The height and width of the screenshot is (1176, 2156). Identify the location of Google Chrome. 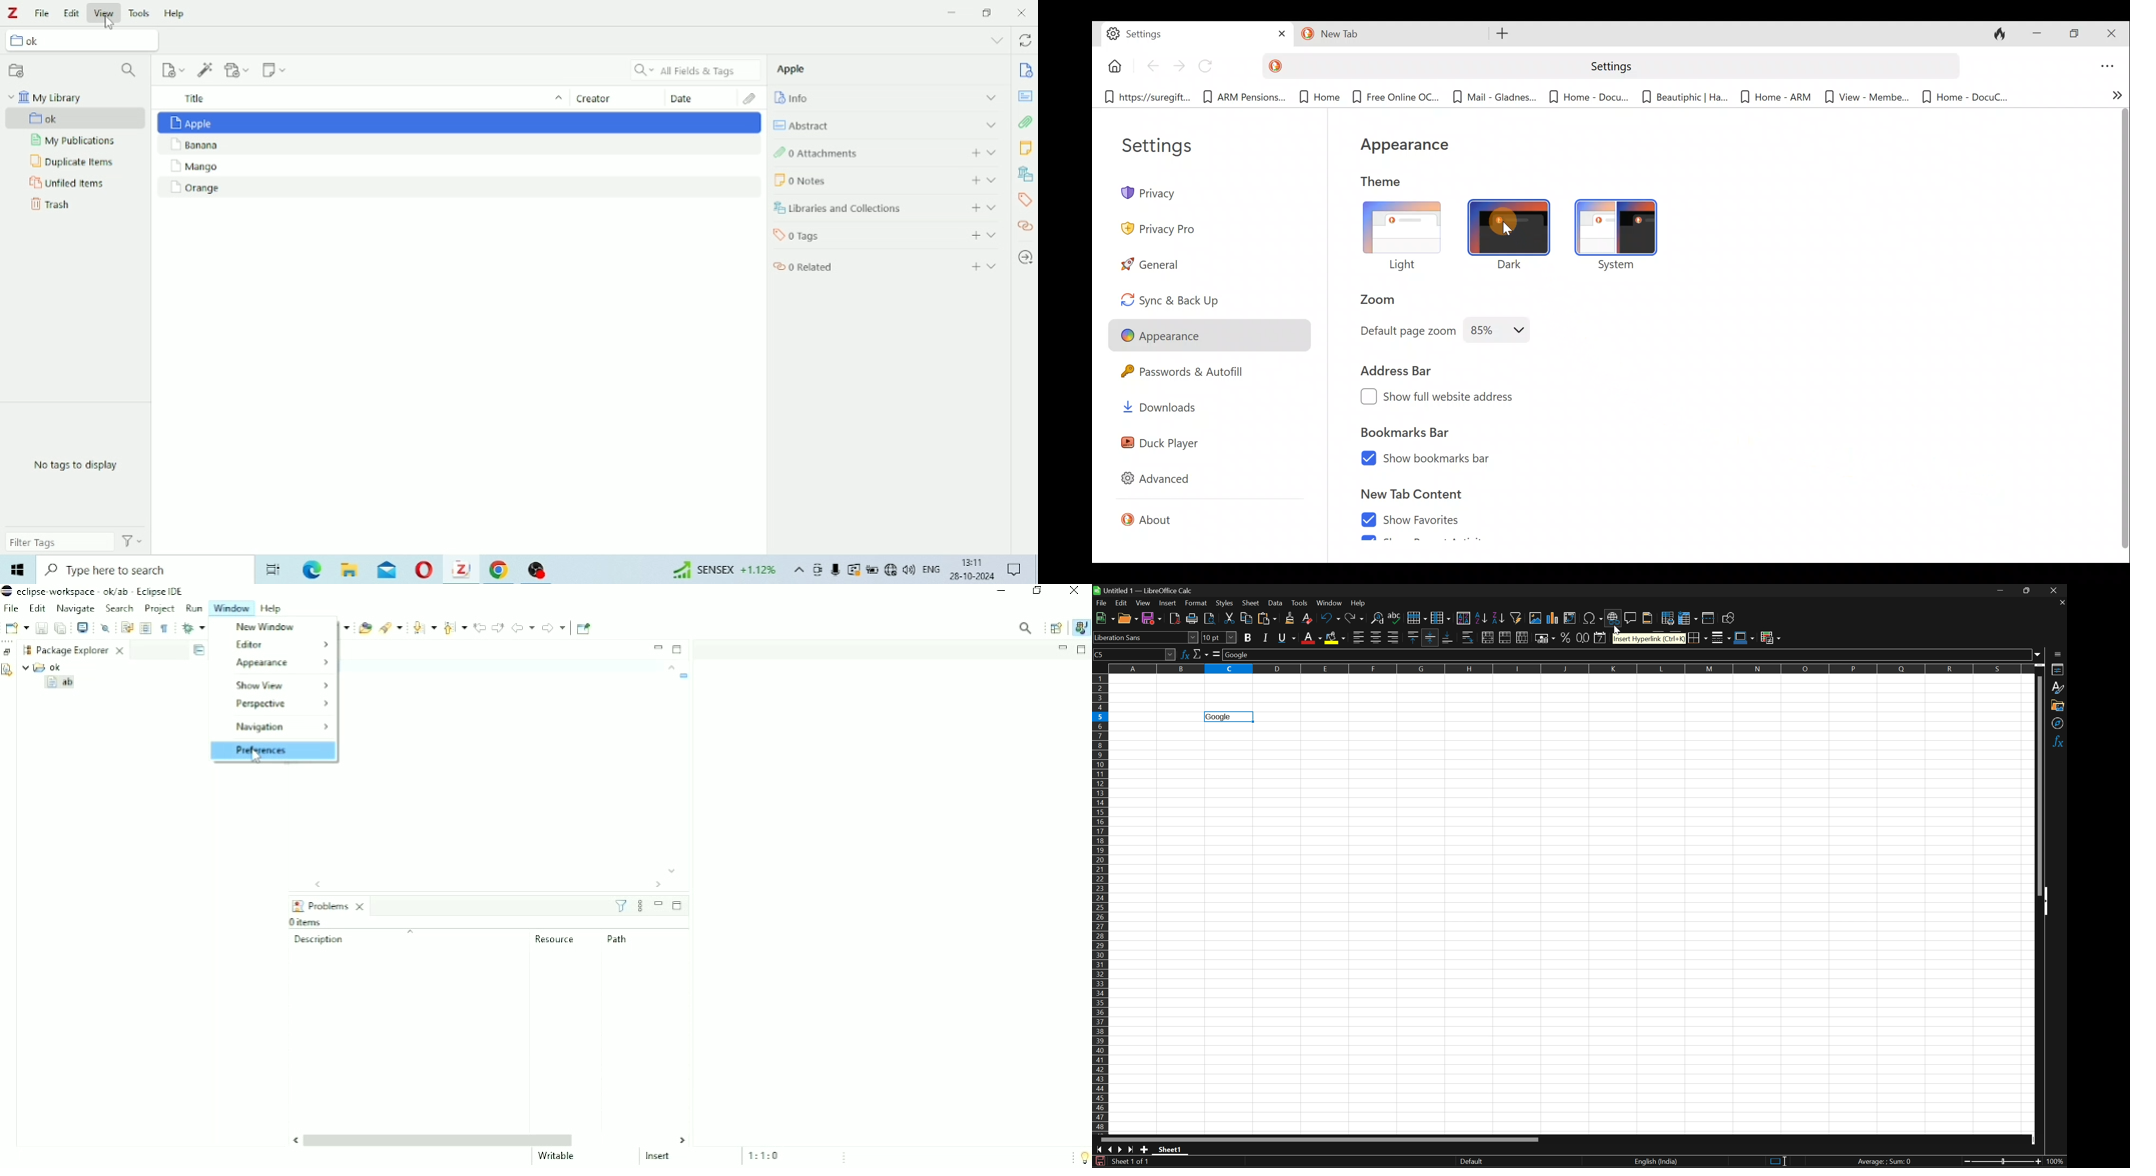
(500, 571).